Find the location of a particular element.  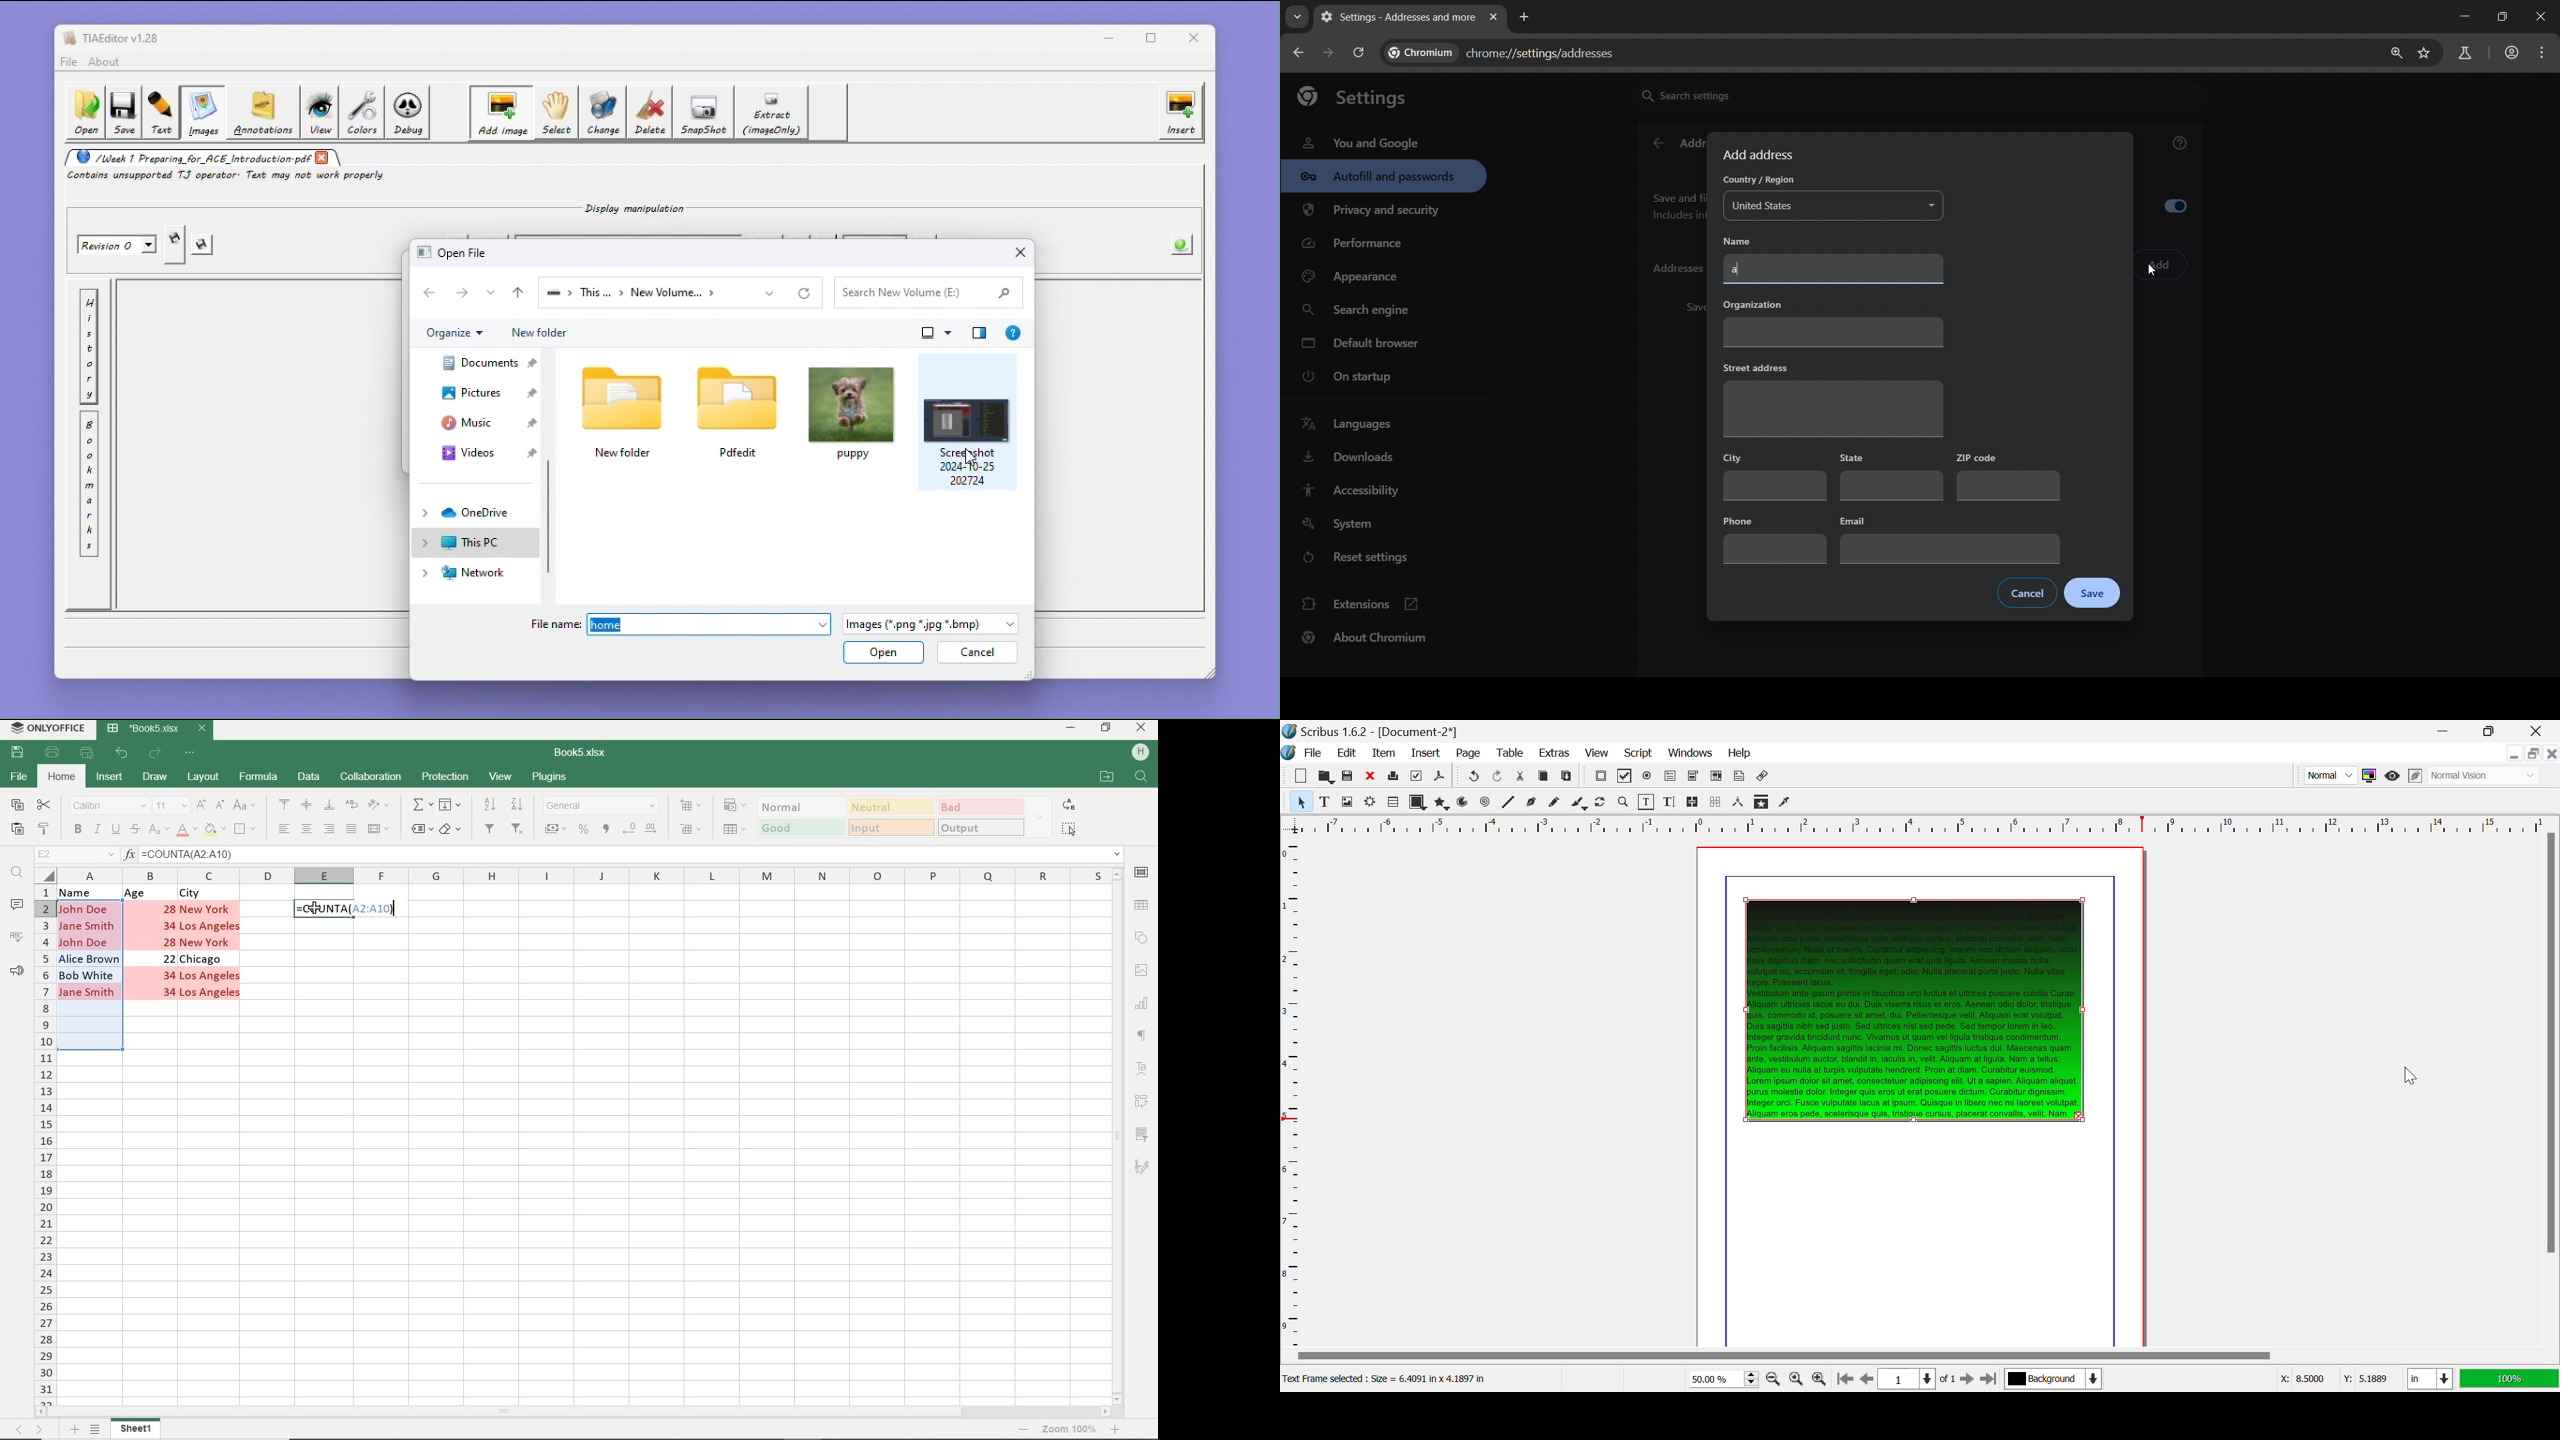

UNDO is located at coordinates (123, 752).